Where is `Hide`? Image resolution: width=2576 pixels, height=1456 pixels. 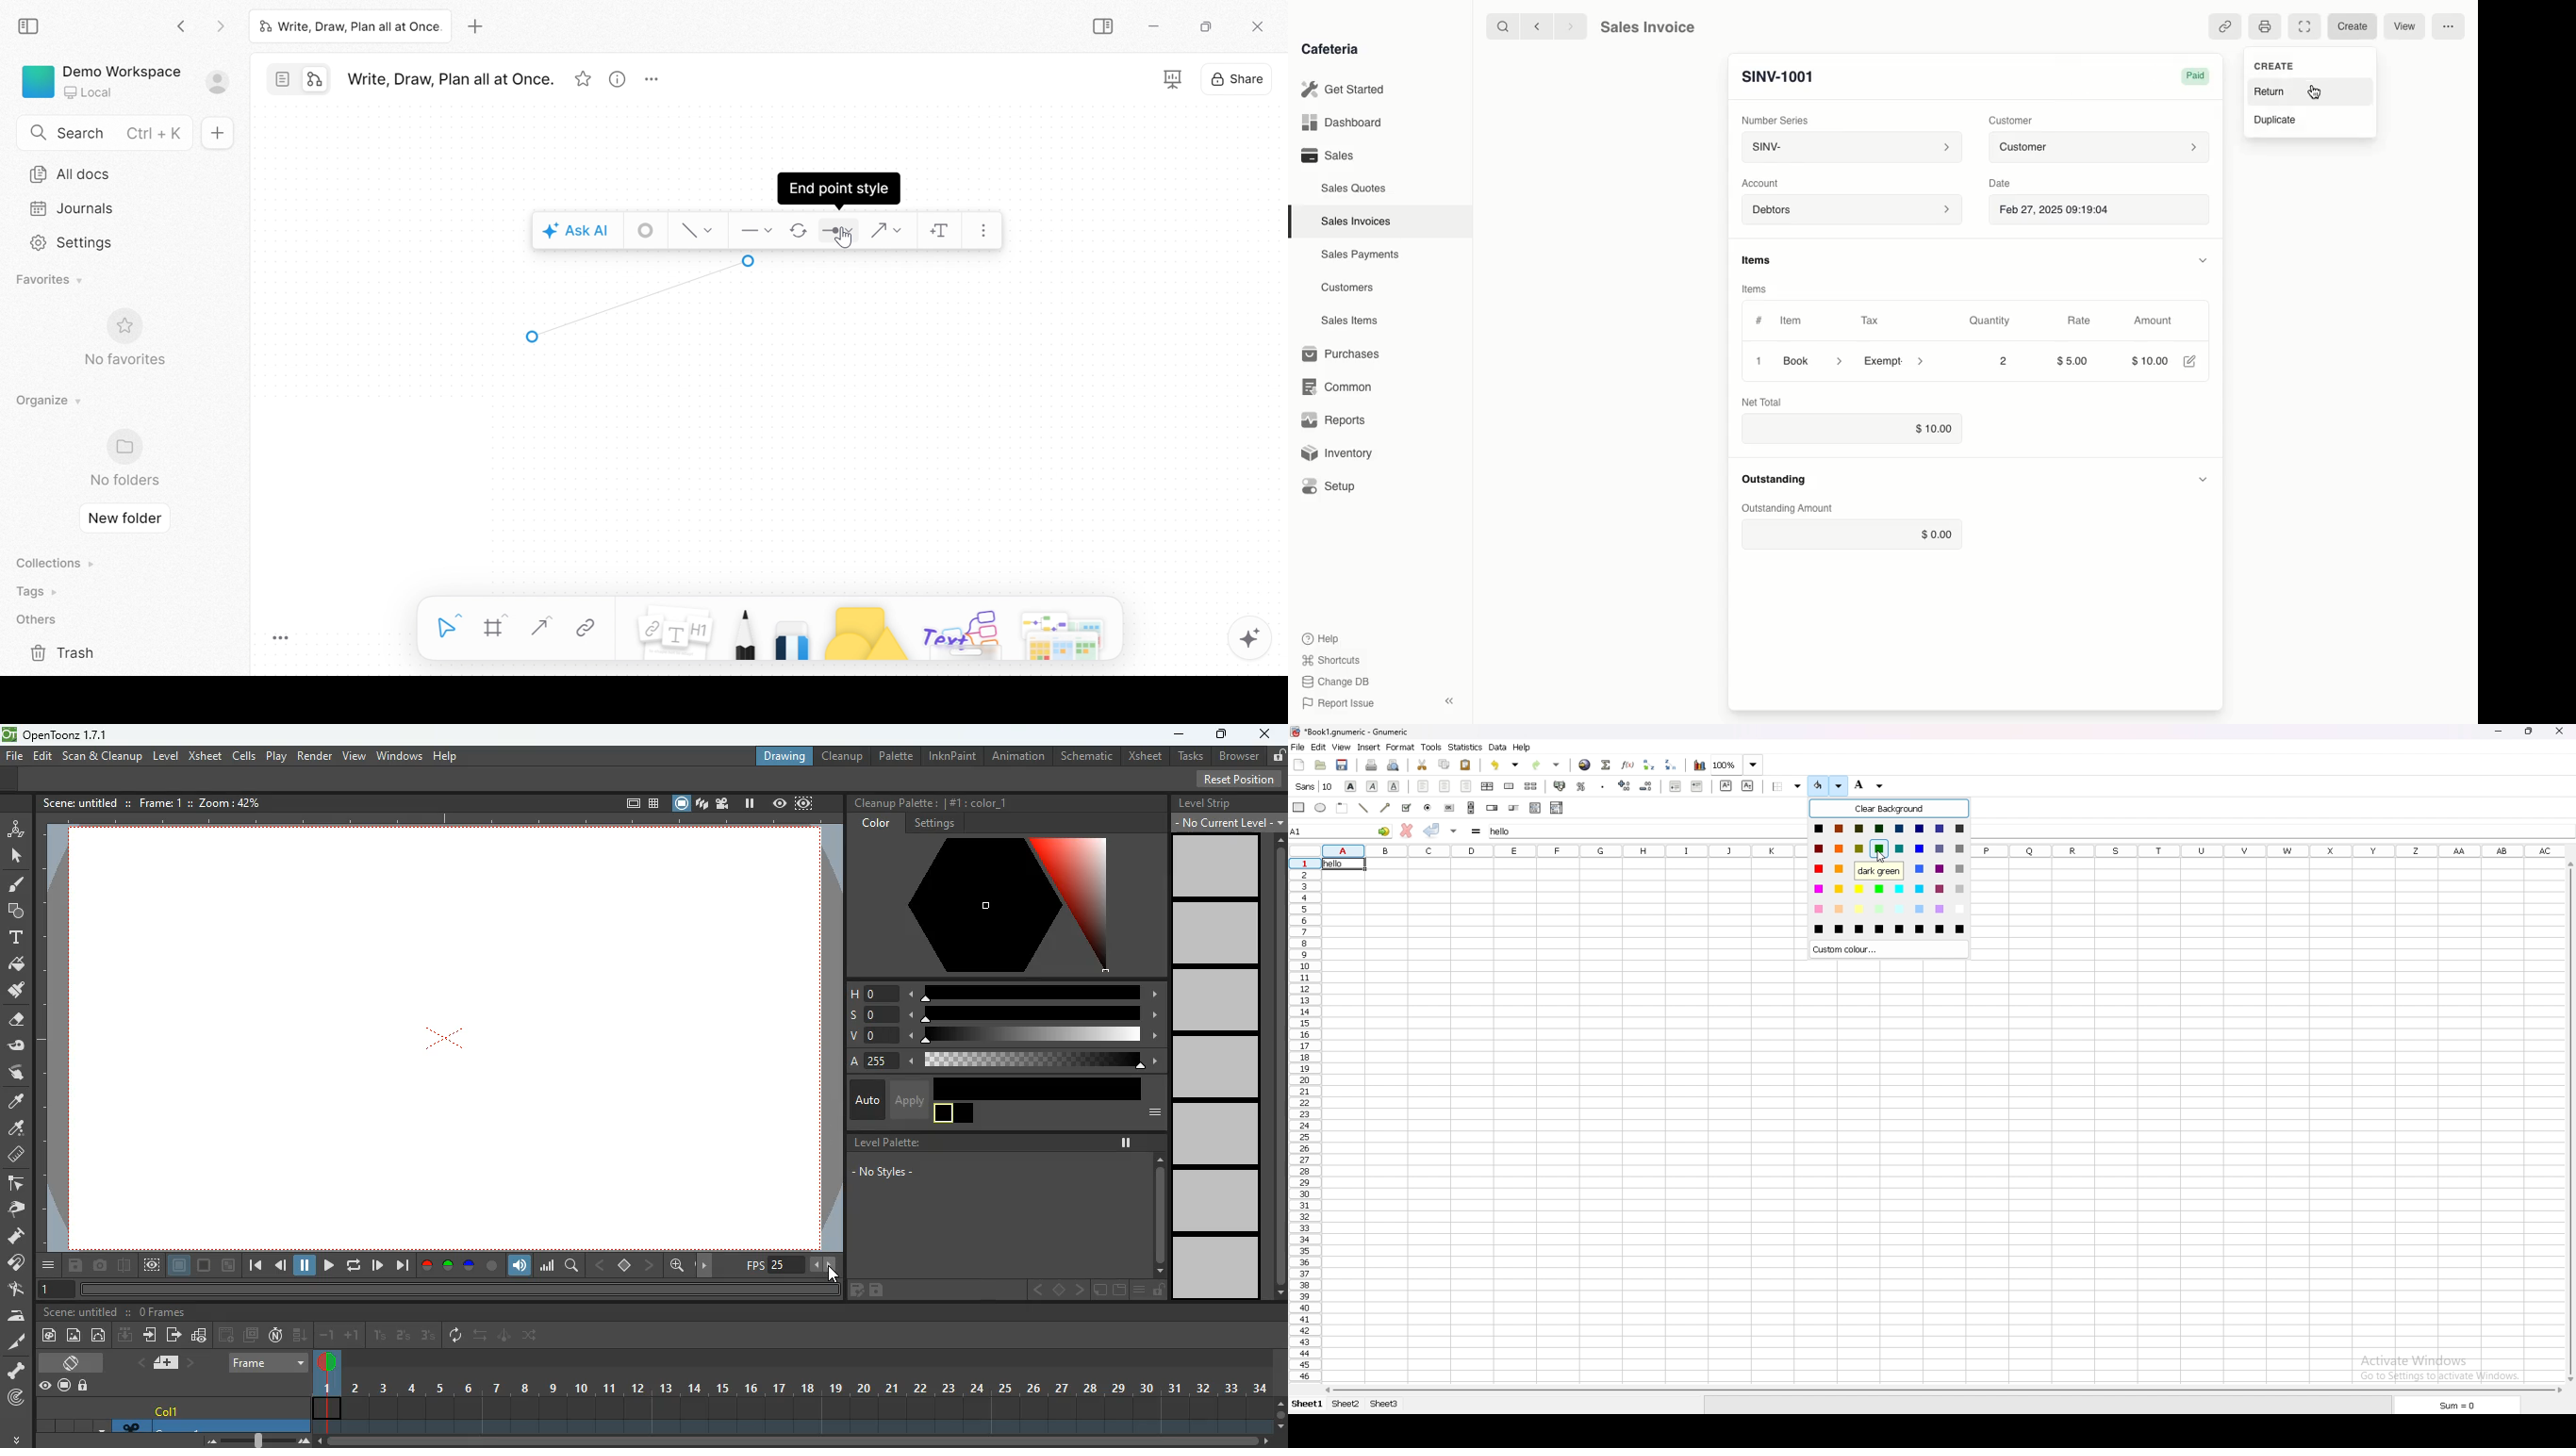 Hide is located at coordinates (2202, 258).